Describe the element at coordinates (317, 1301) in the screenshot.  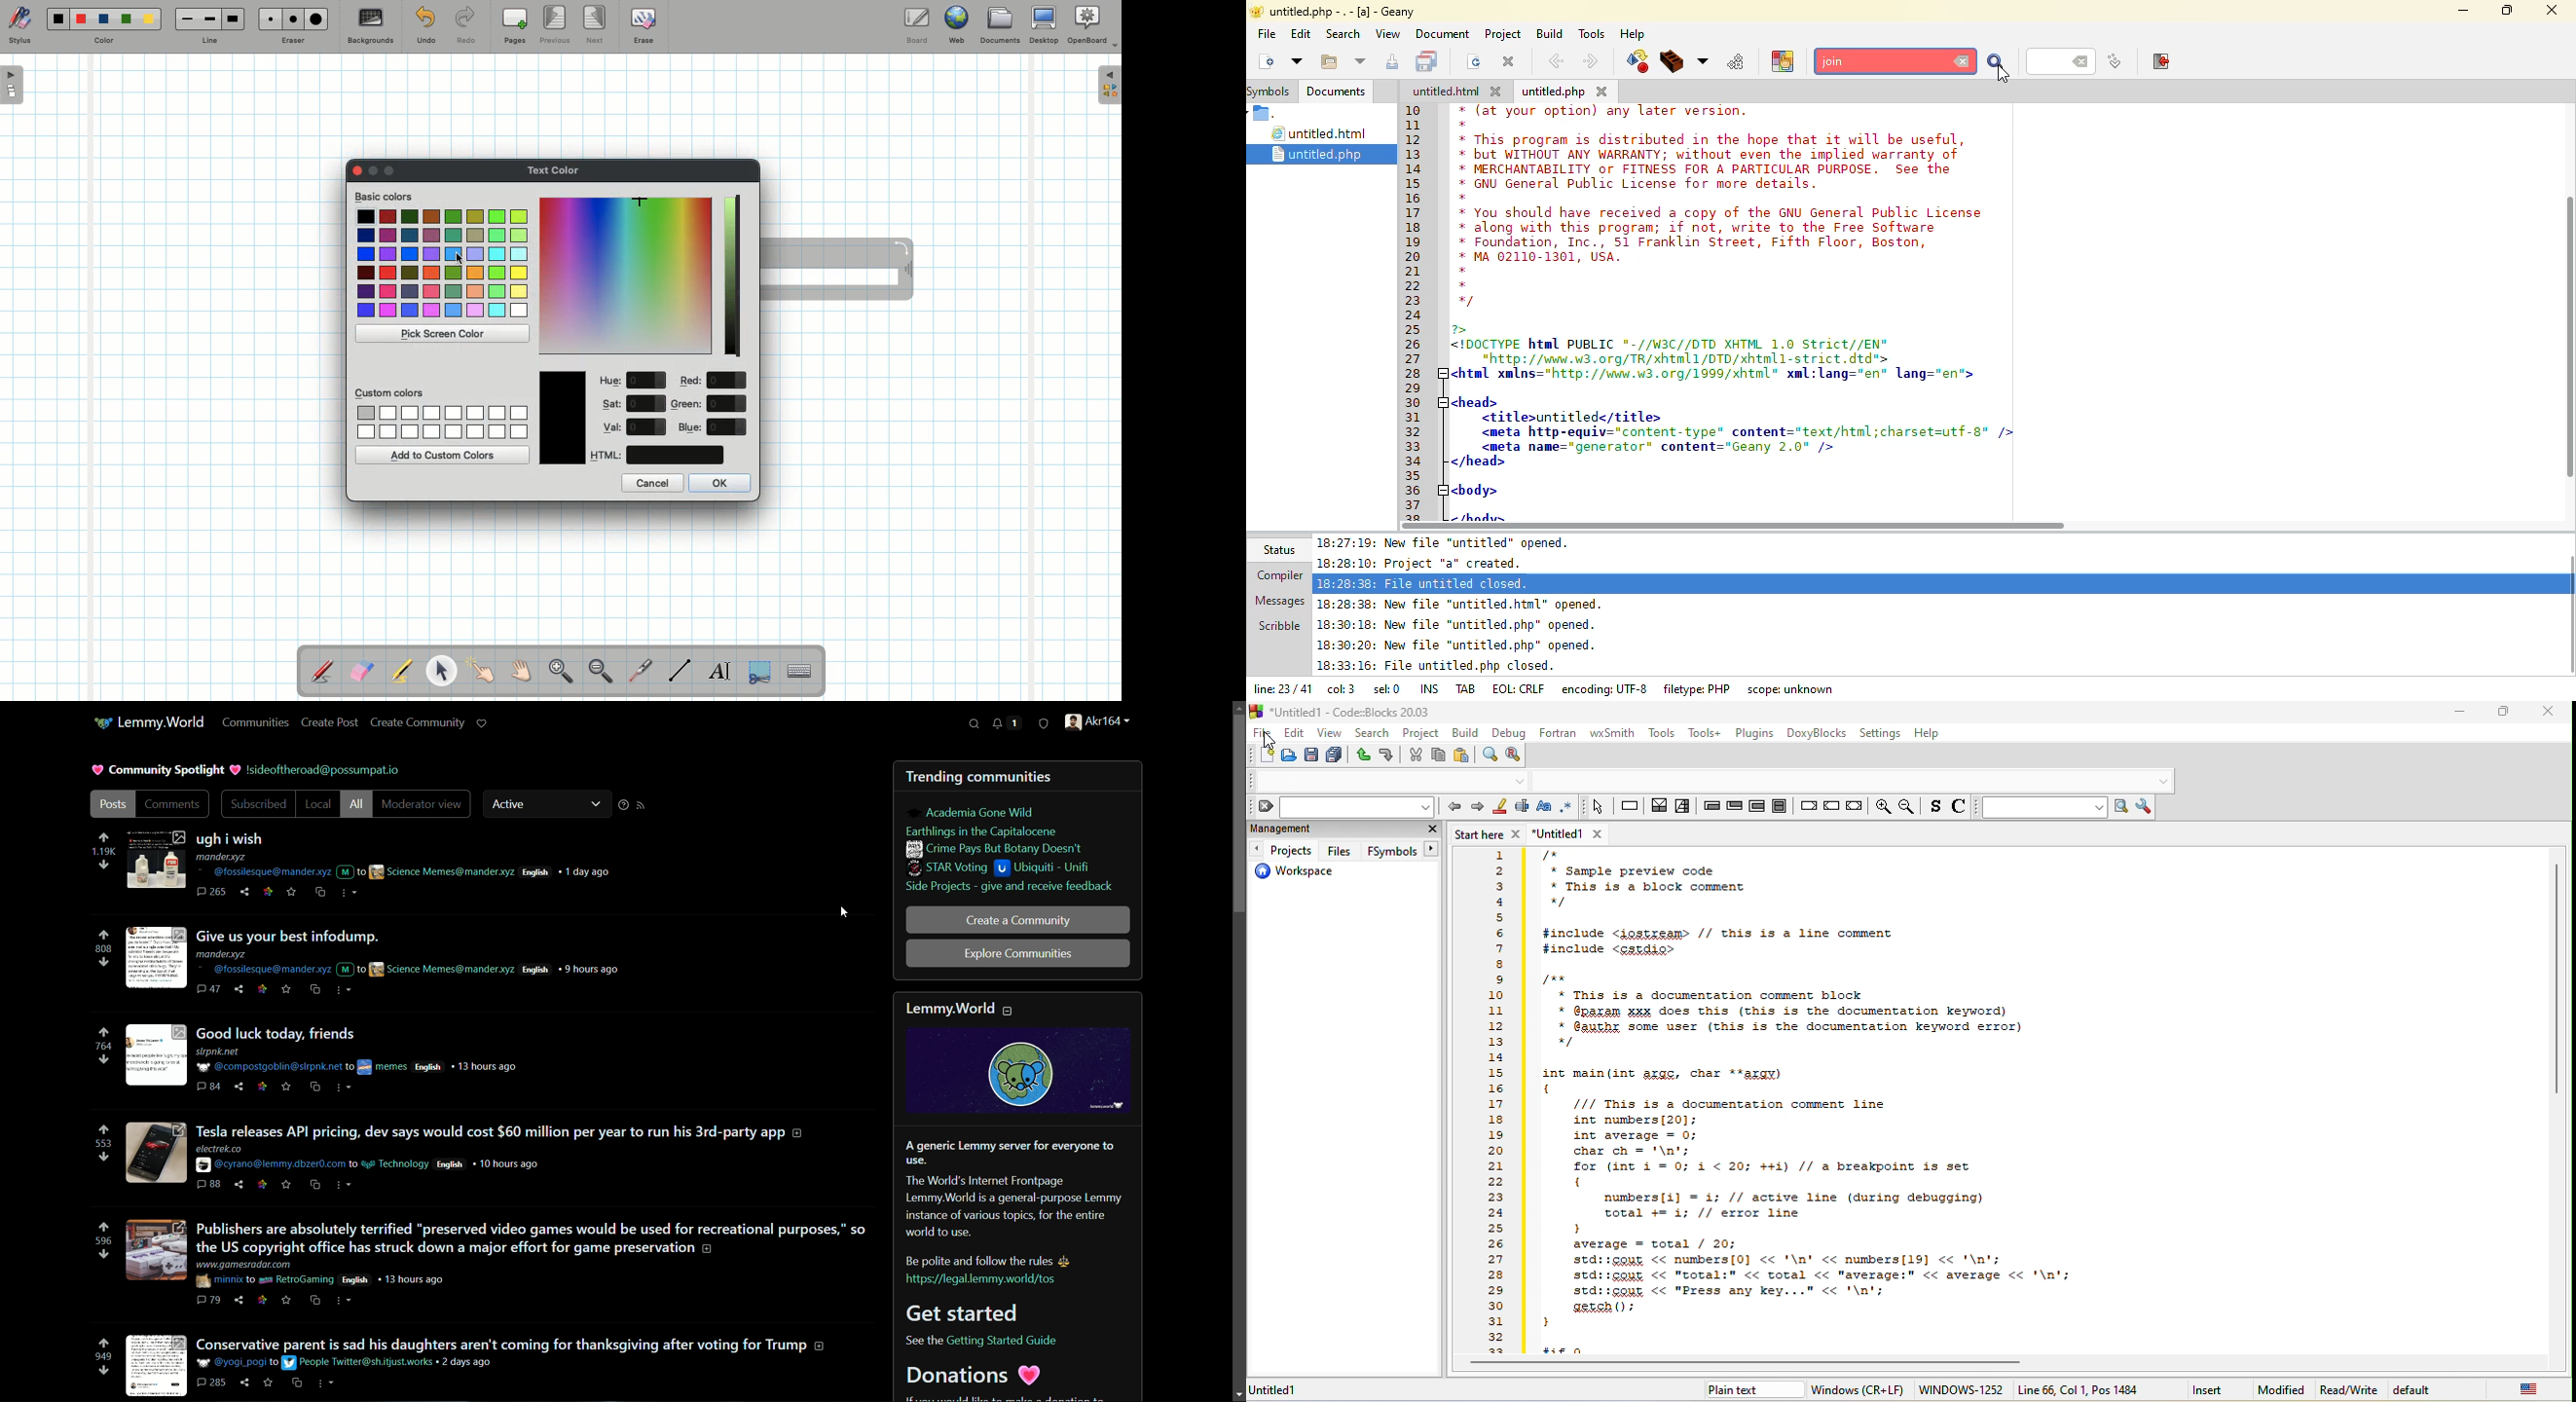
I see `cross psot` at that location.